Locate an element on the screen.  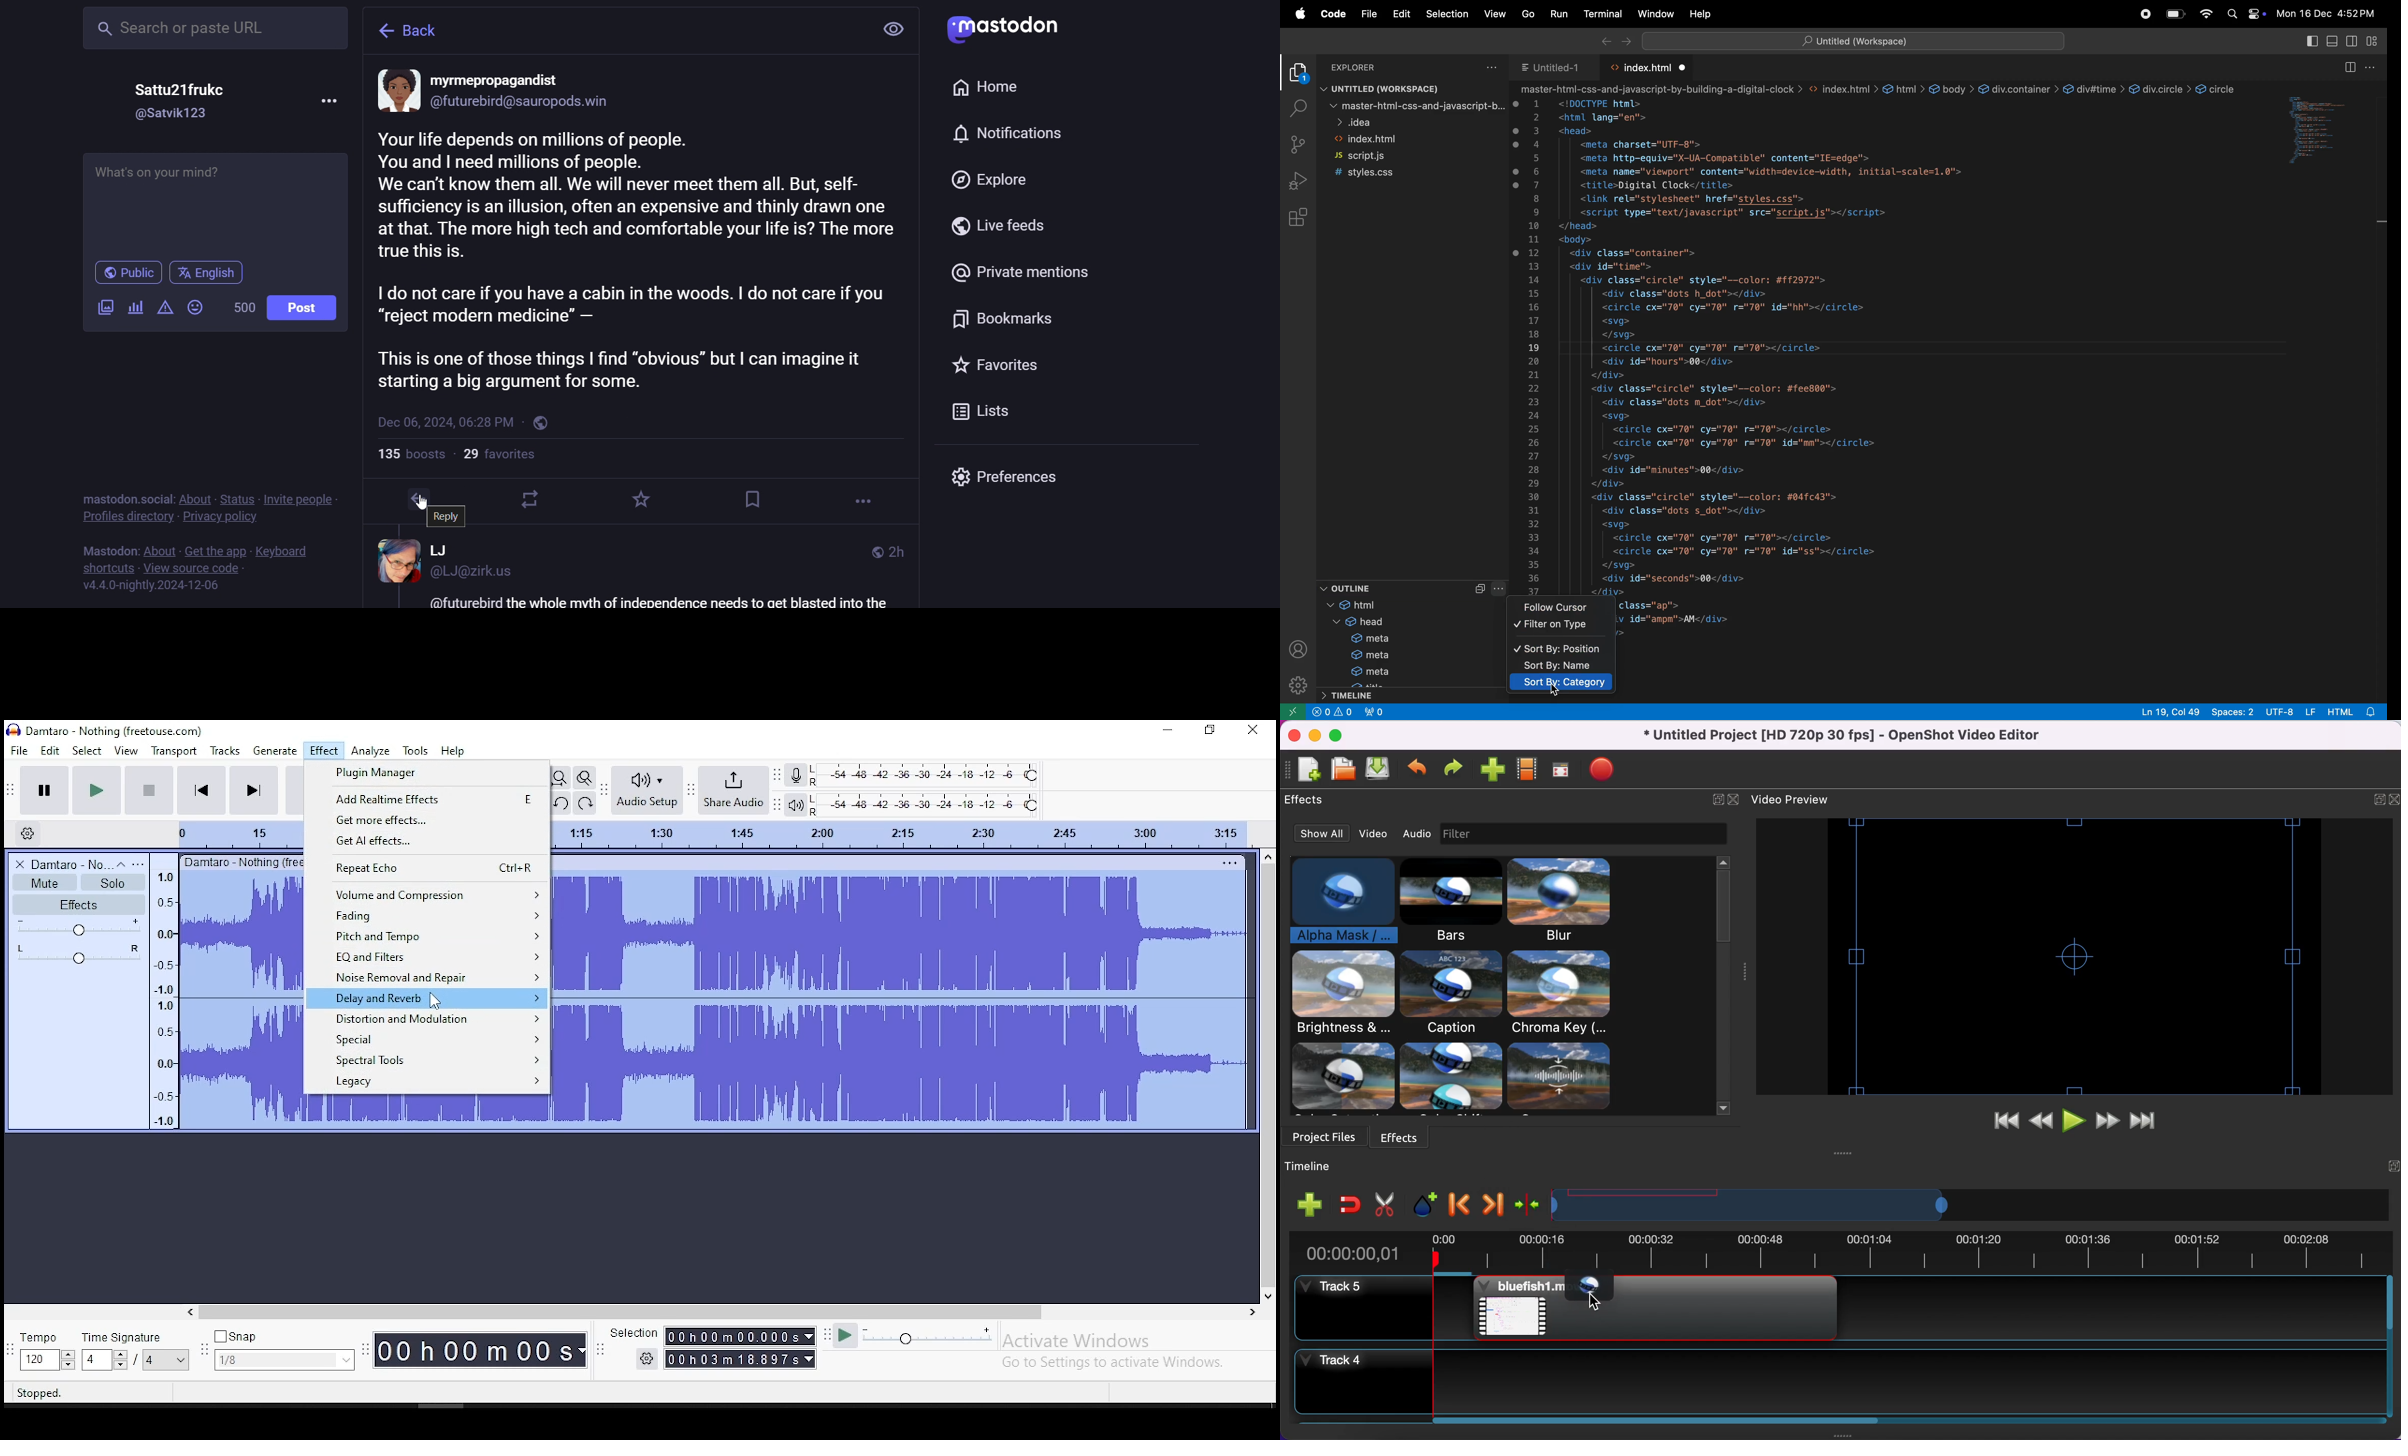
expand/hide is located at coordinates (2379, 802).